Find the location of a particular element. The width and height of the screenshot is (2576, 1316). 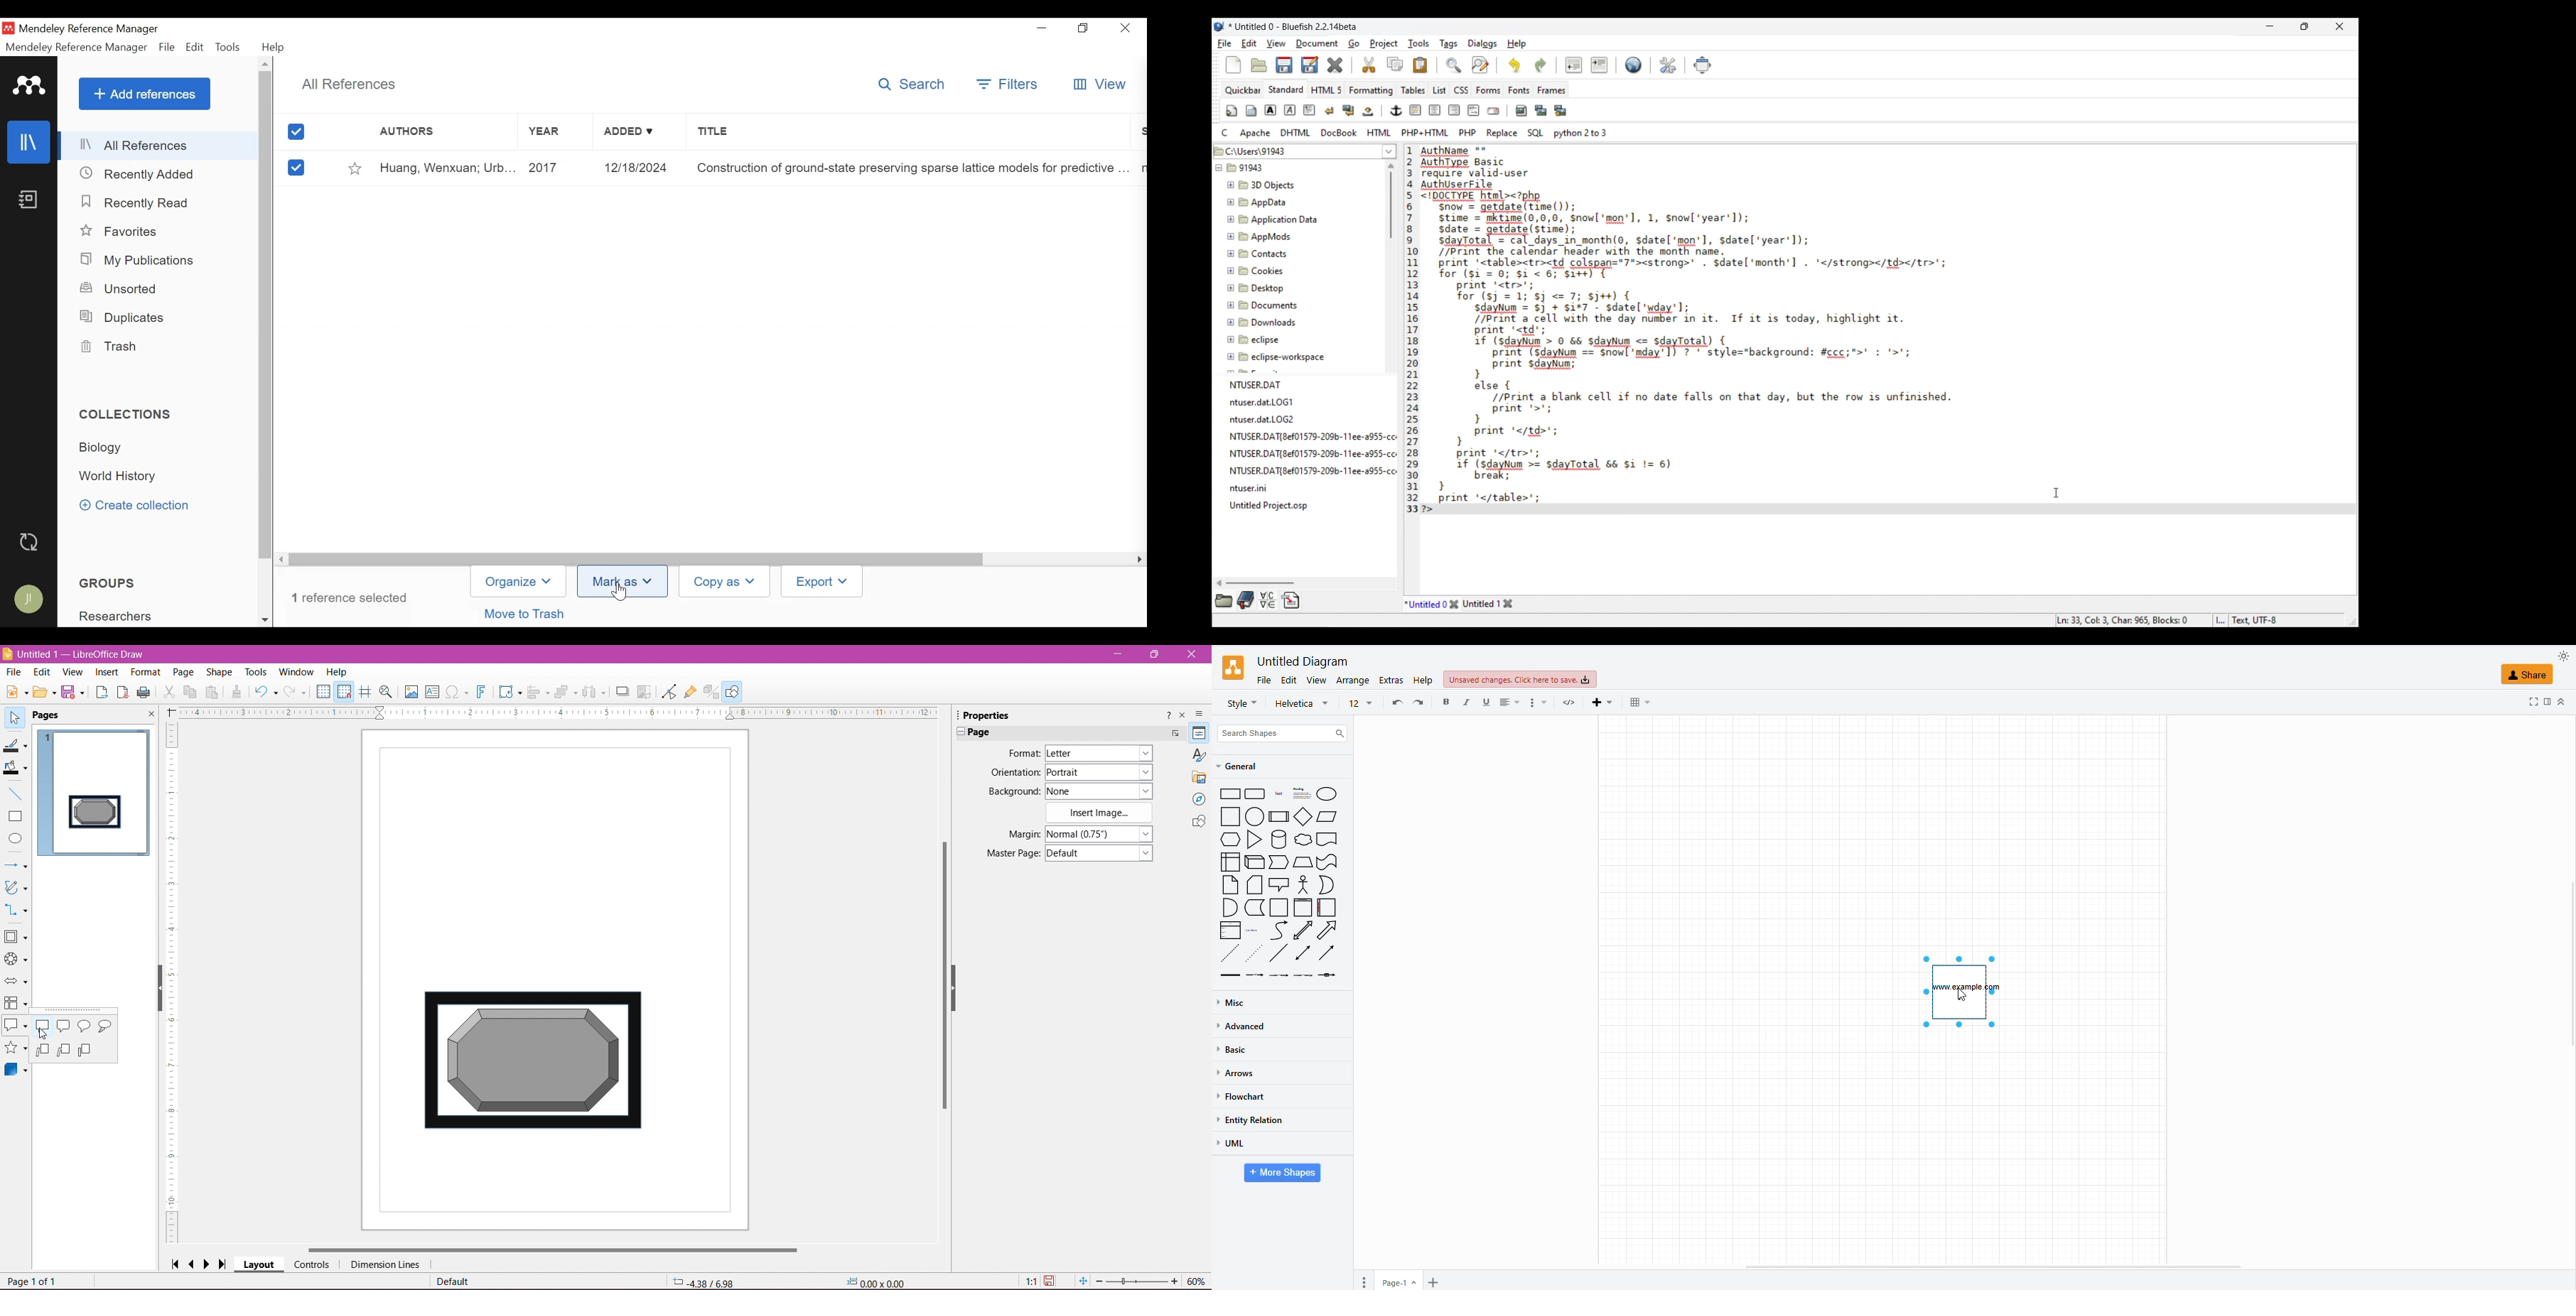

Recently Read is located at coordinates (135, 202).